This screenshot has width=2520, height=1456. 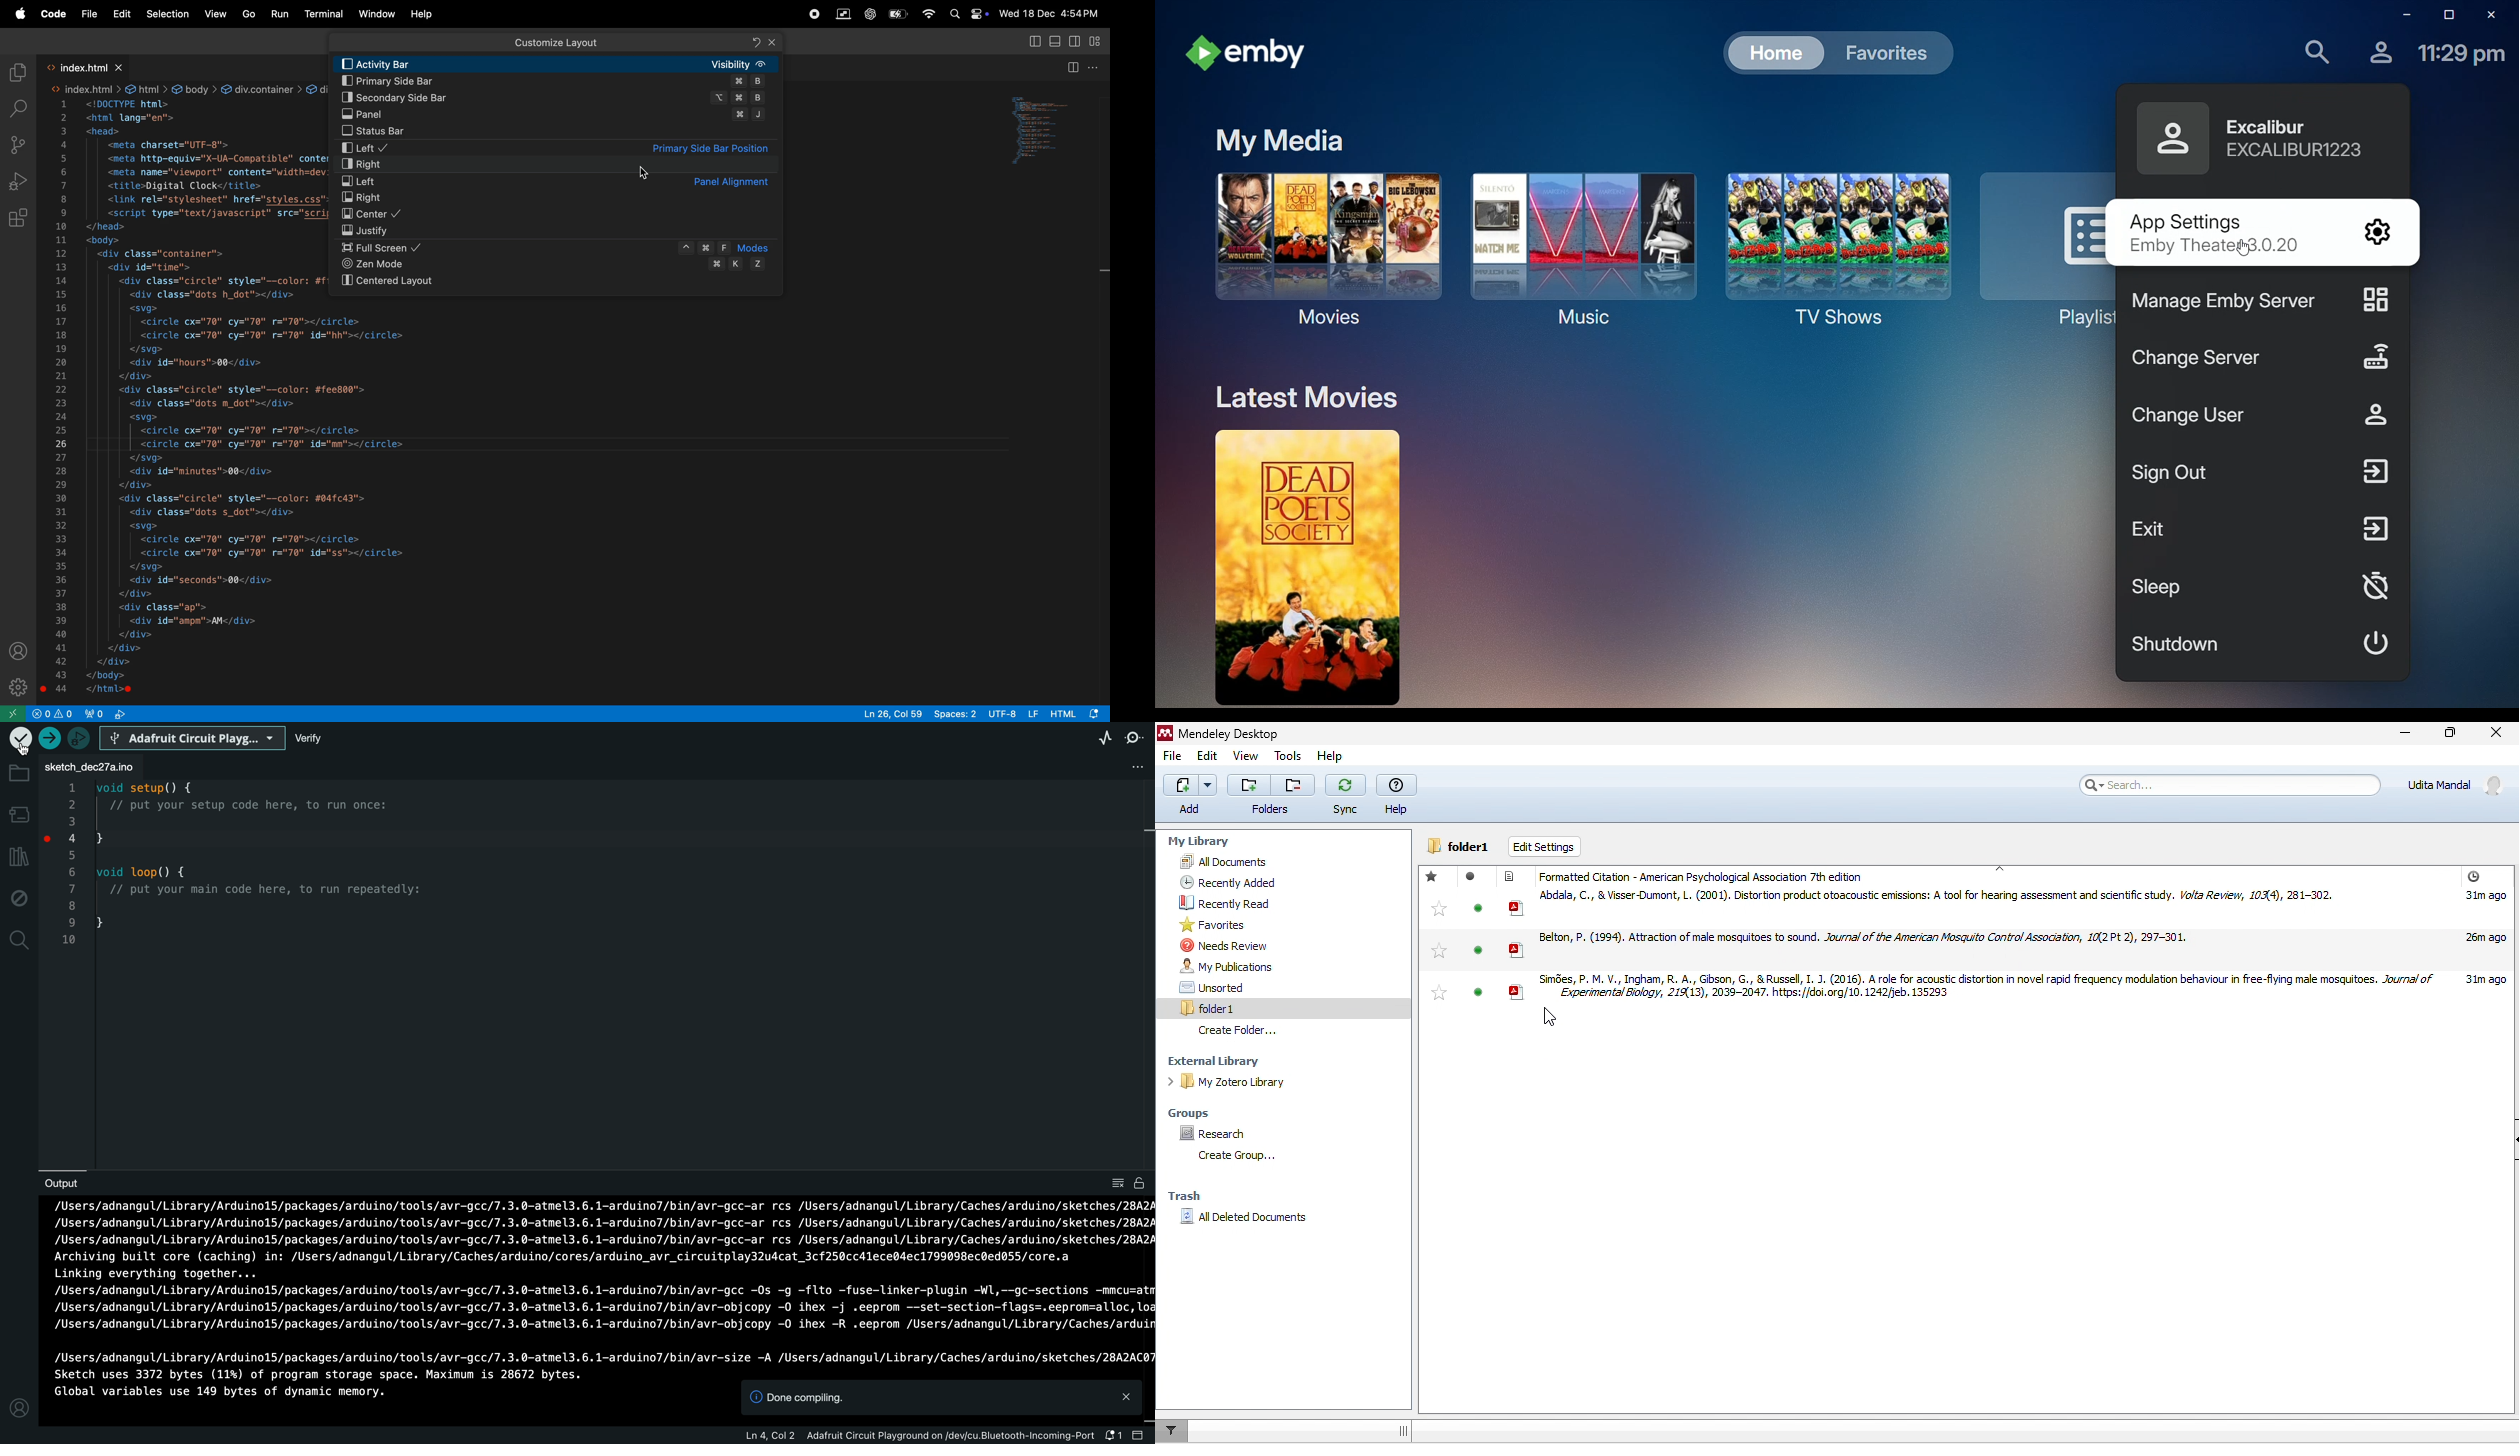 What do you see at coordinates (2007, 905) in the screenshot?
I see `research articles` at bounding box center [2007, 905].